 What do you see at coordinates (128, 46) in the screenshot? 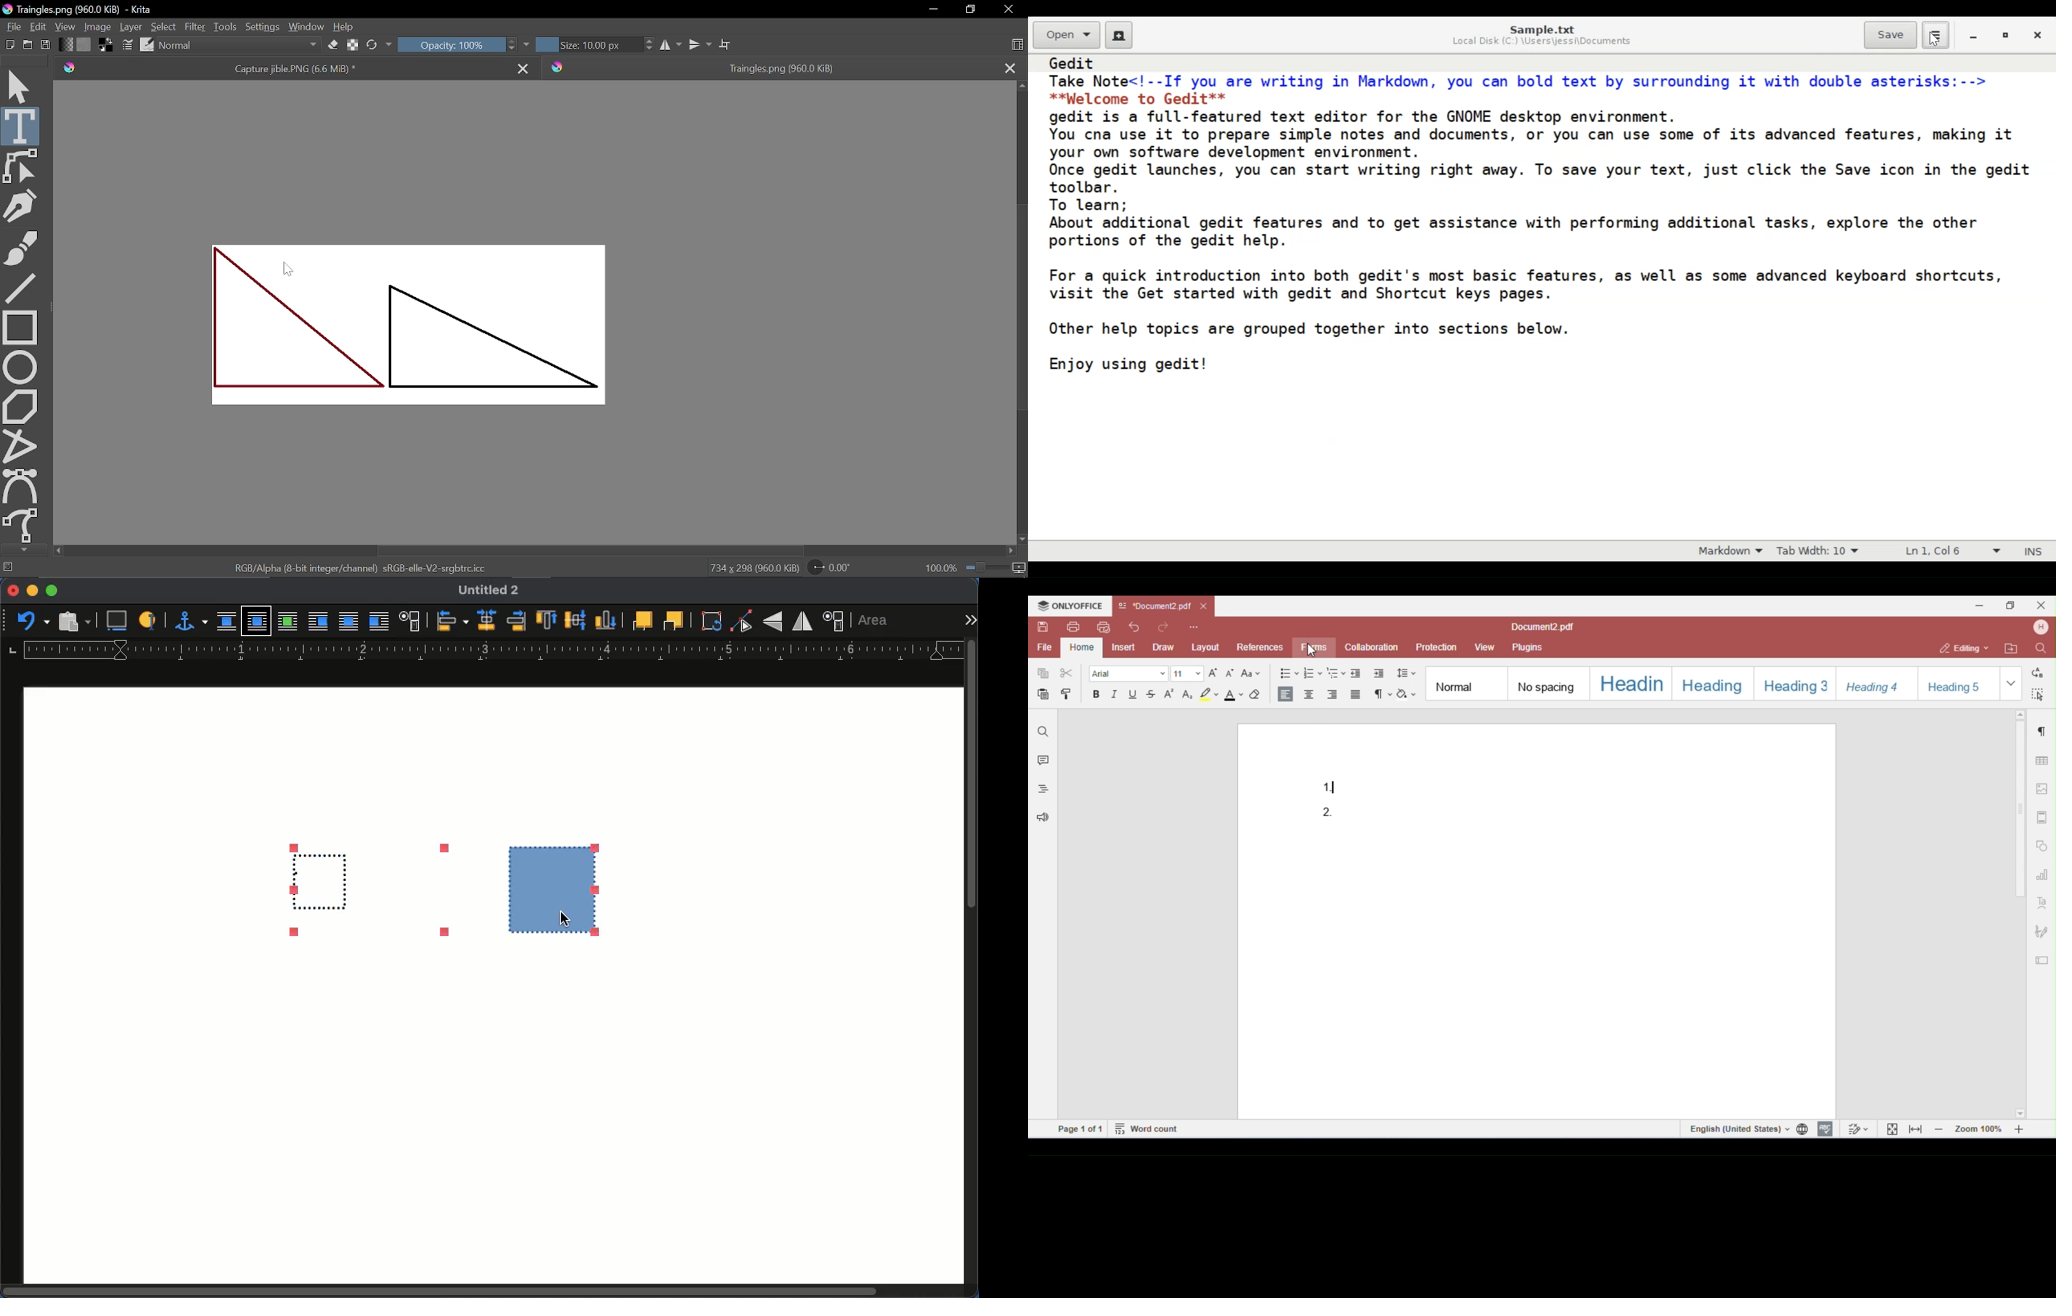
I see `Edit brush settings ` at bounding box center [128, 46].